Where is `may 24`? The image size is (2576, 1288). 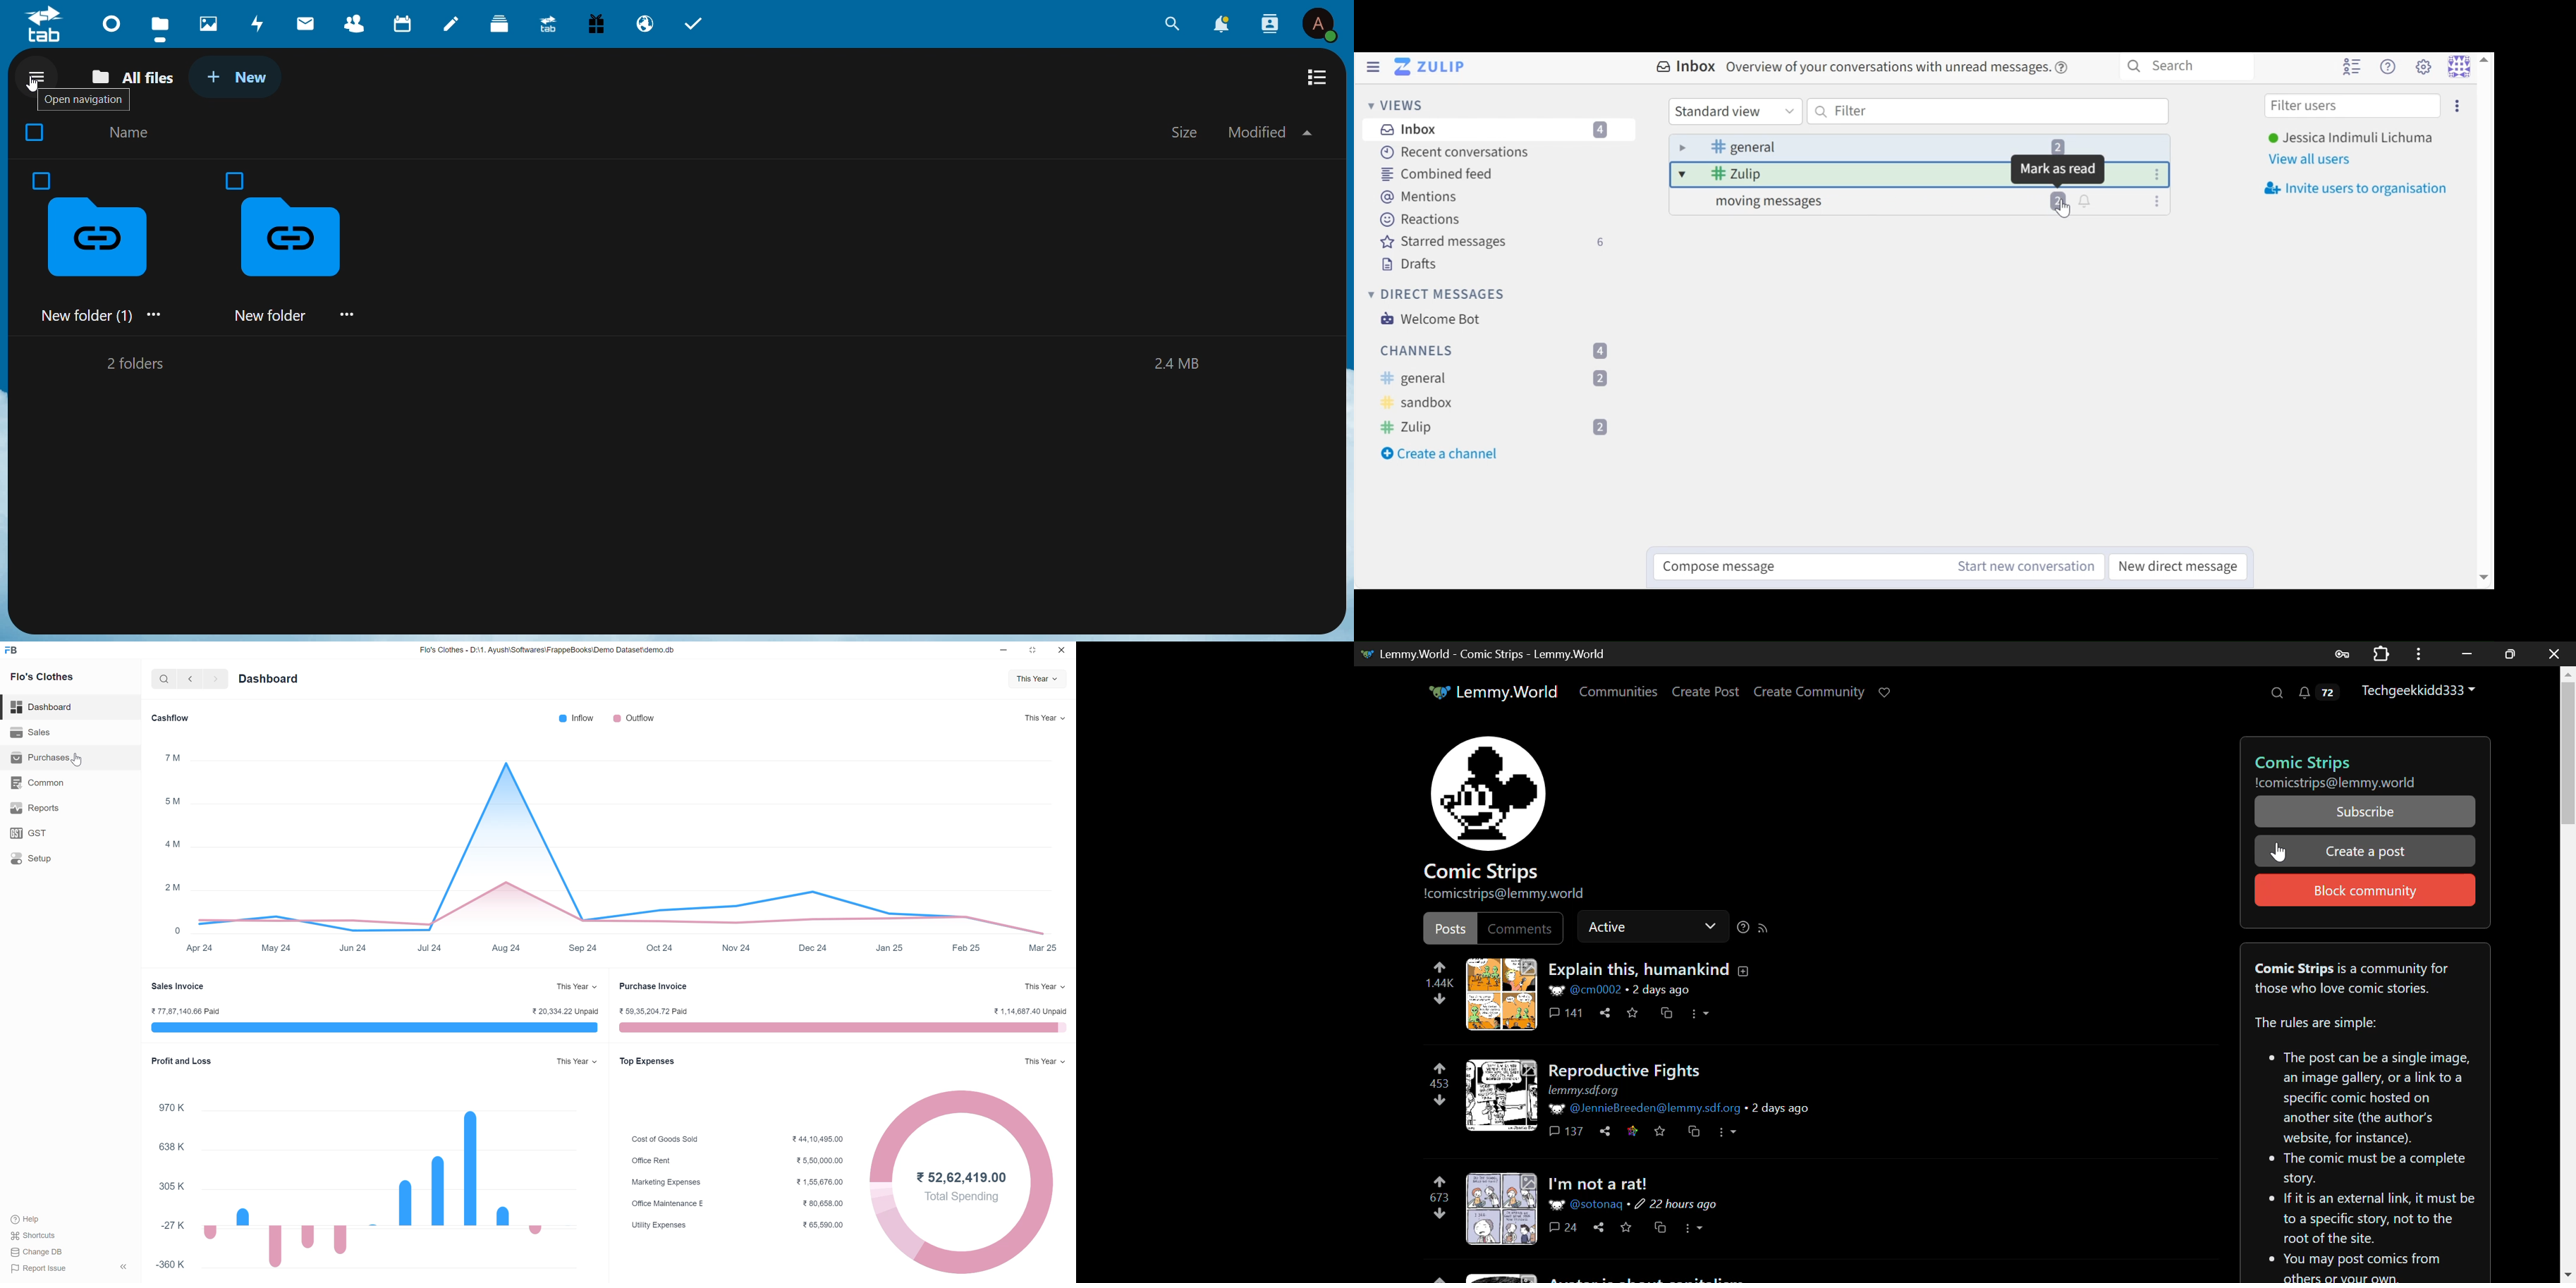 may 24 is located at coordinates (277, 949).